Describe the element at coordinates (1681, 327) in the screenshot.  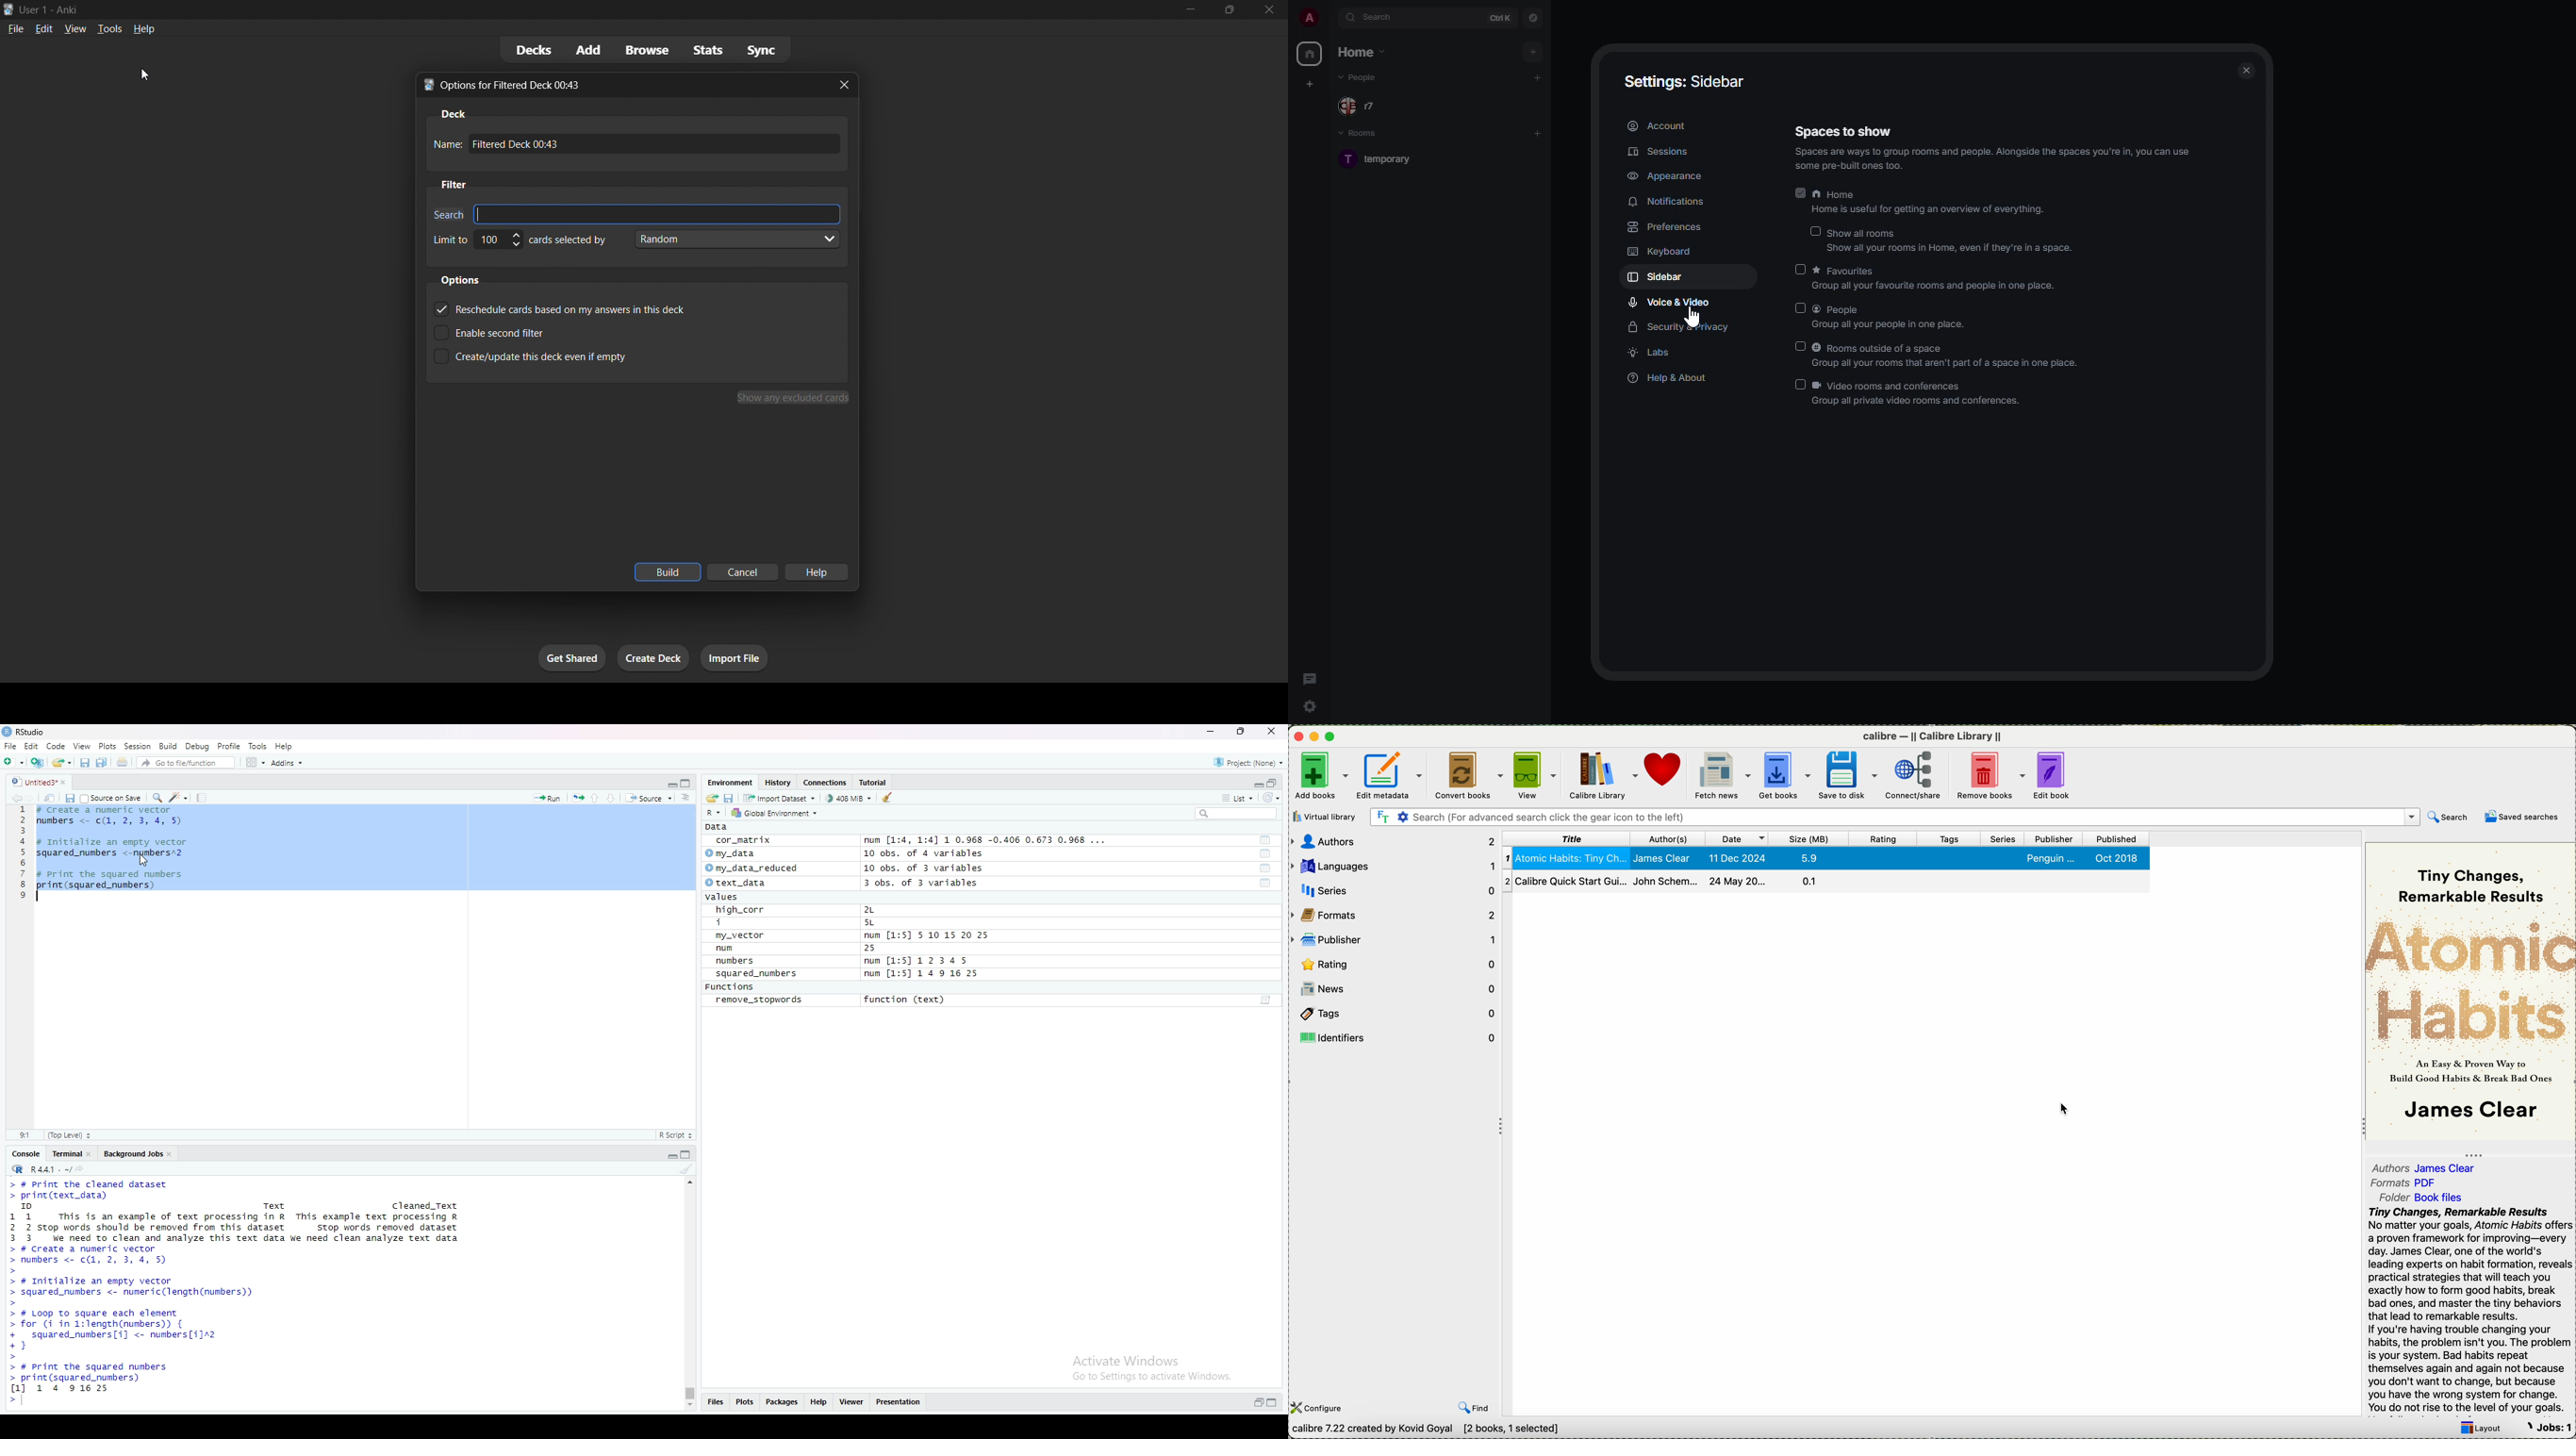
I see `security & privacy` at that location.